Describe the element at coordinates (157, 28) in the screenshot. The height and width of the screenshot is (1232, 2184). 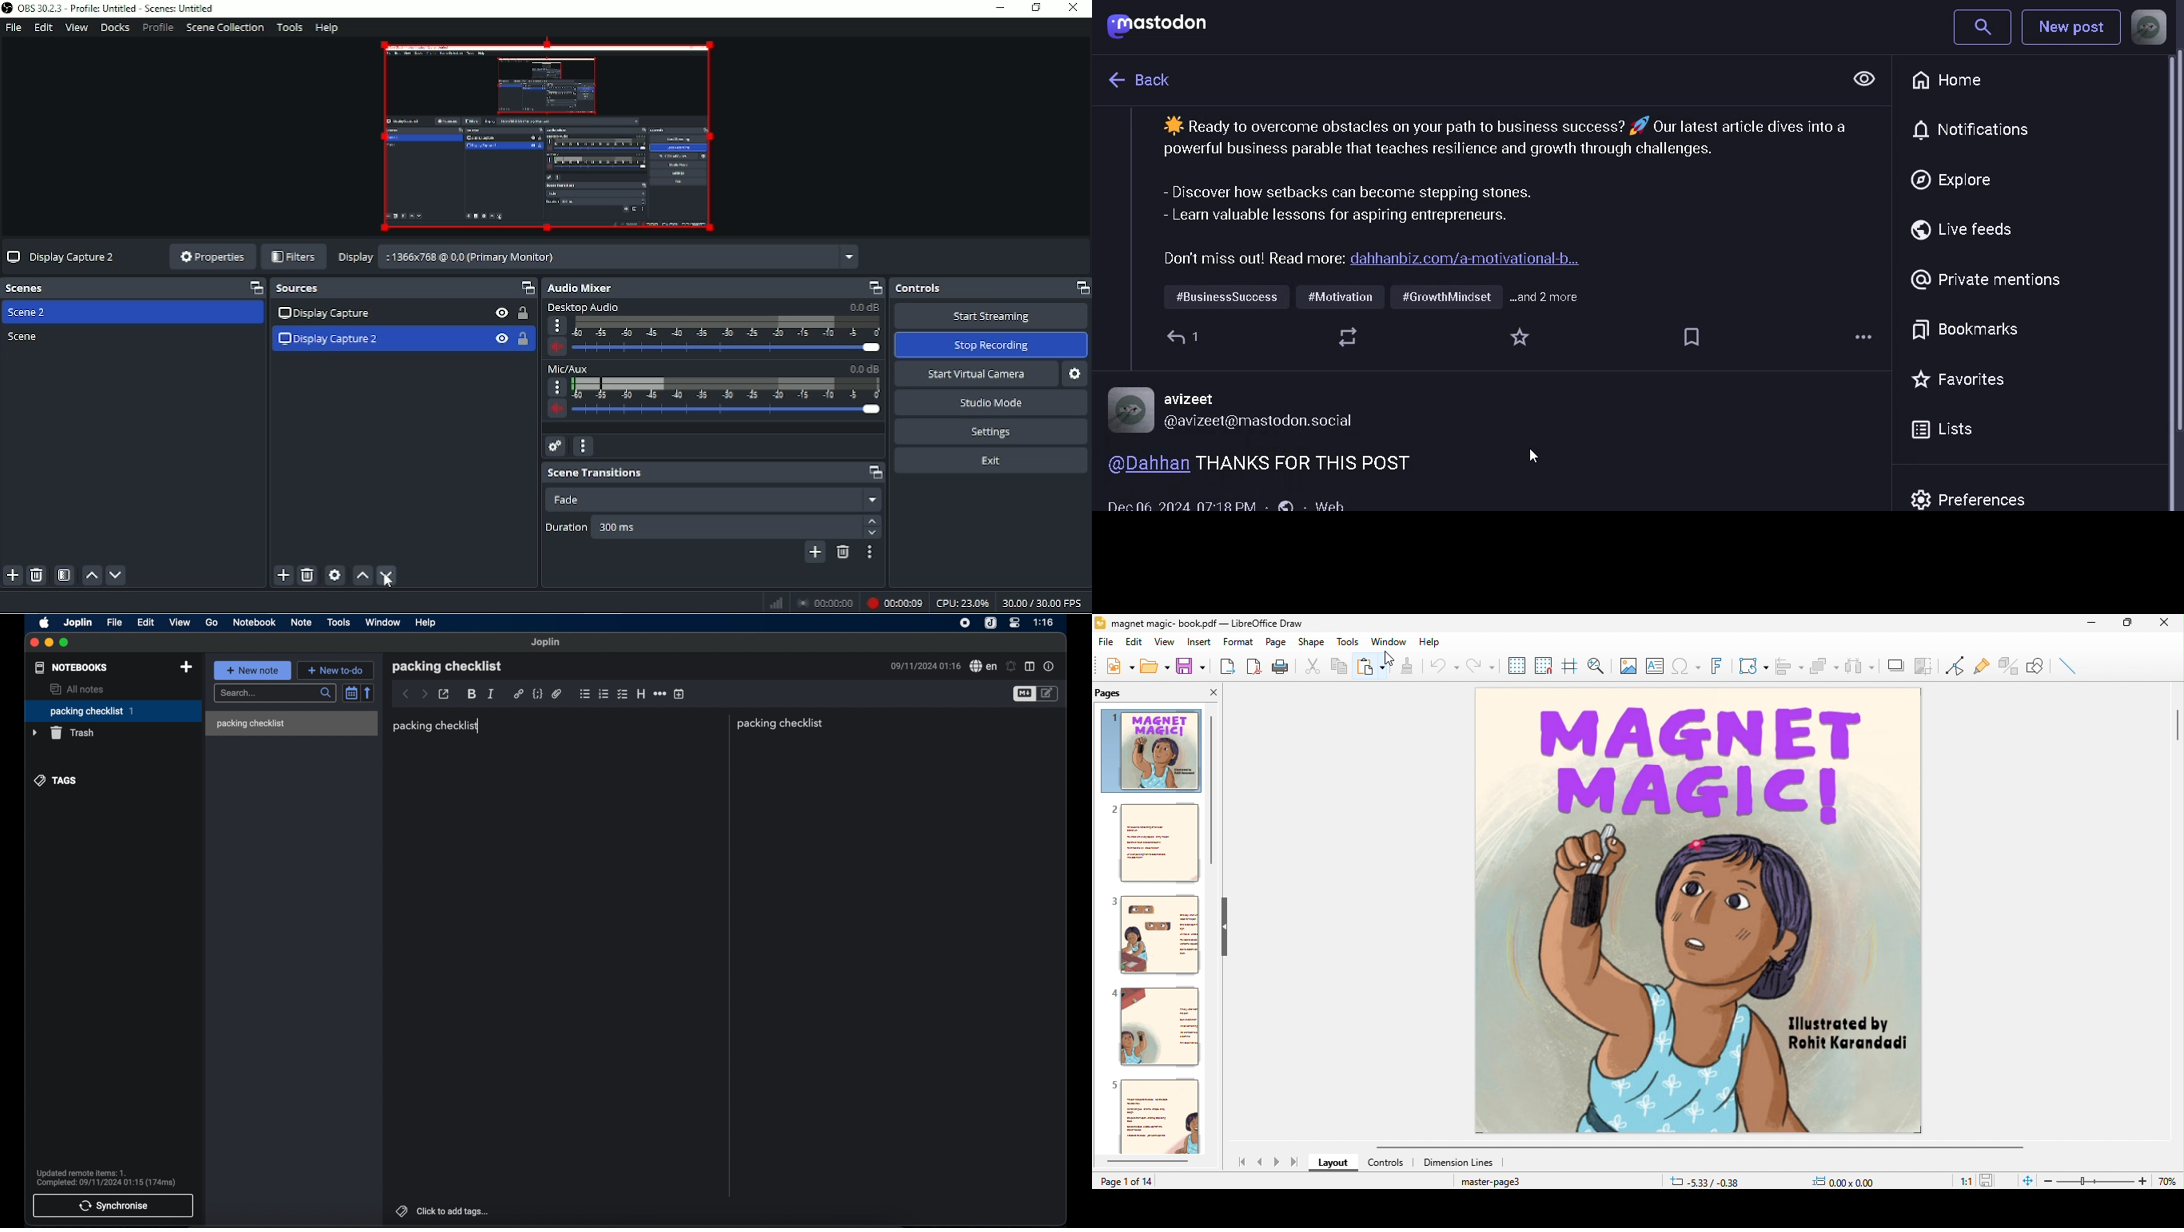
I see `Profile` at that location.